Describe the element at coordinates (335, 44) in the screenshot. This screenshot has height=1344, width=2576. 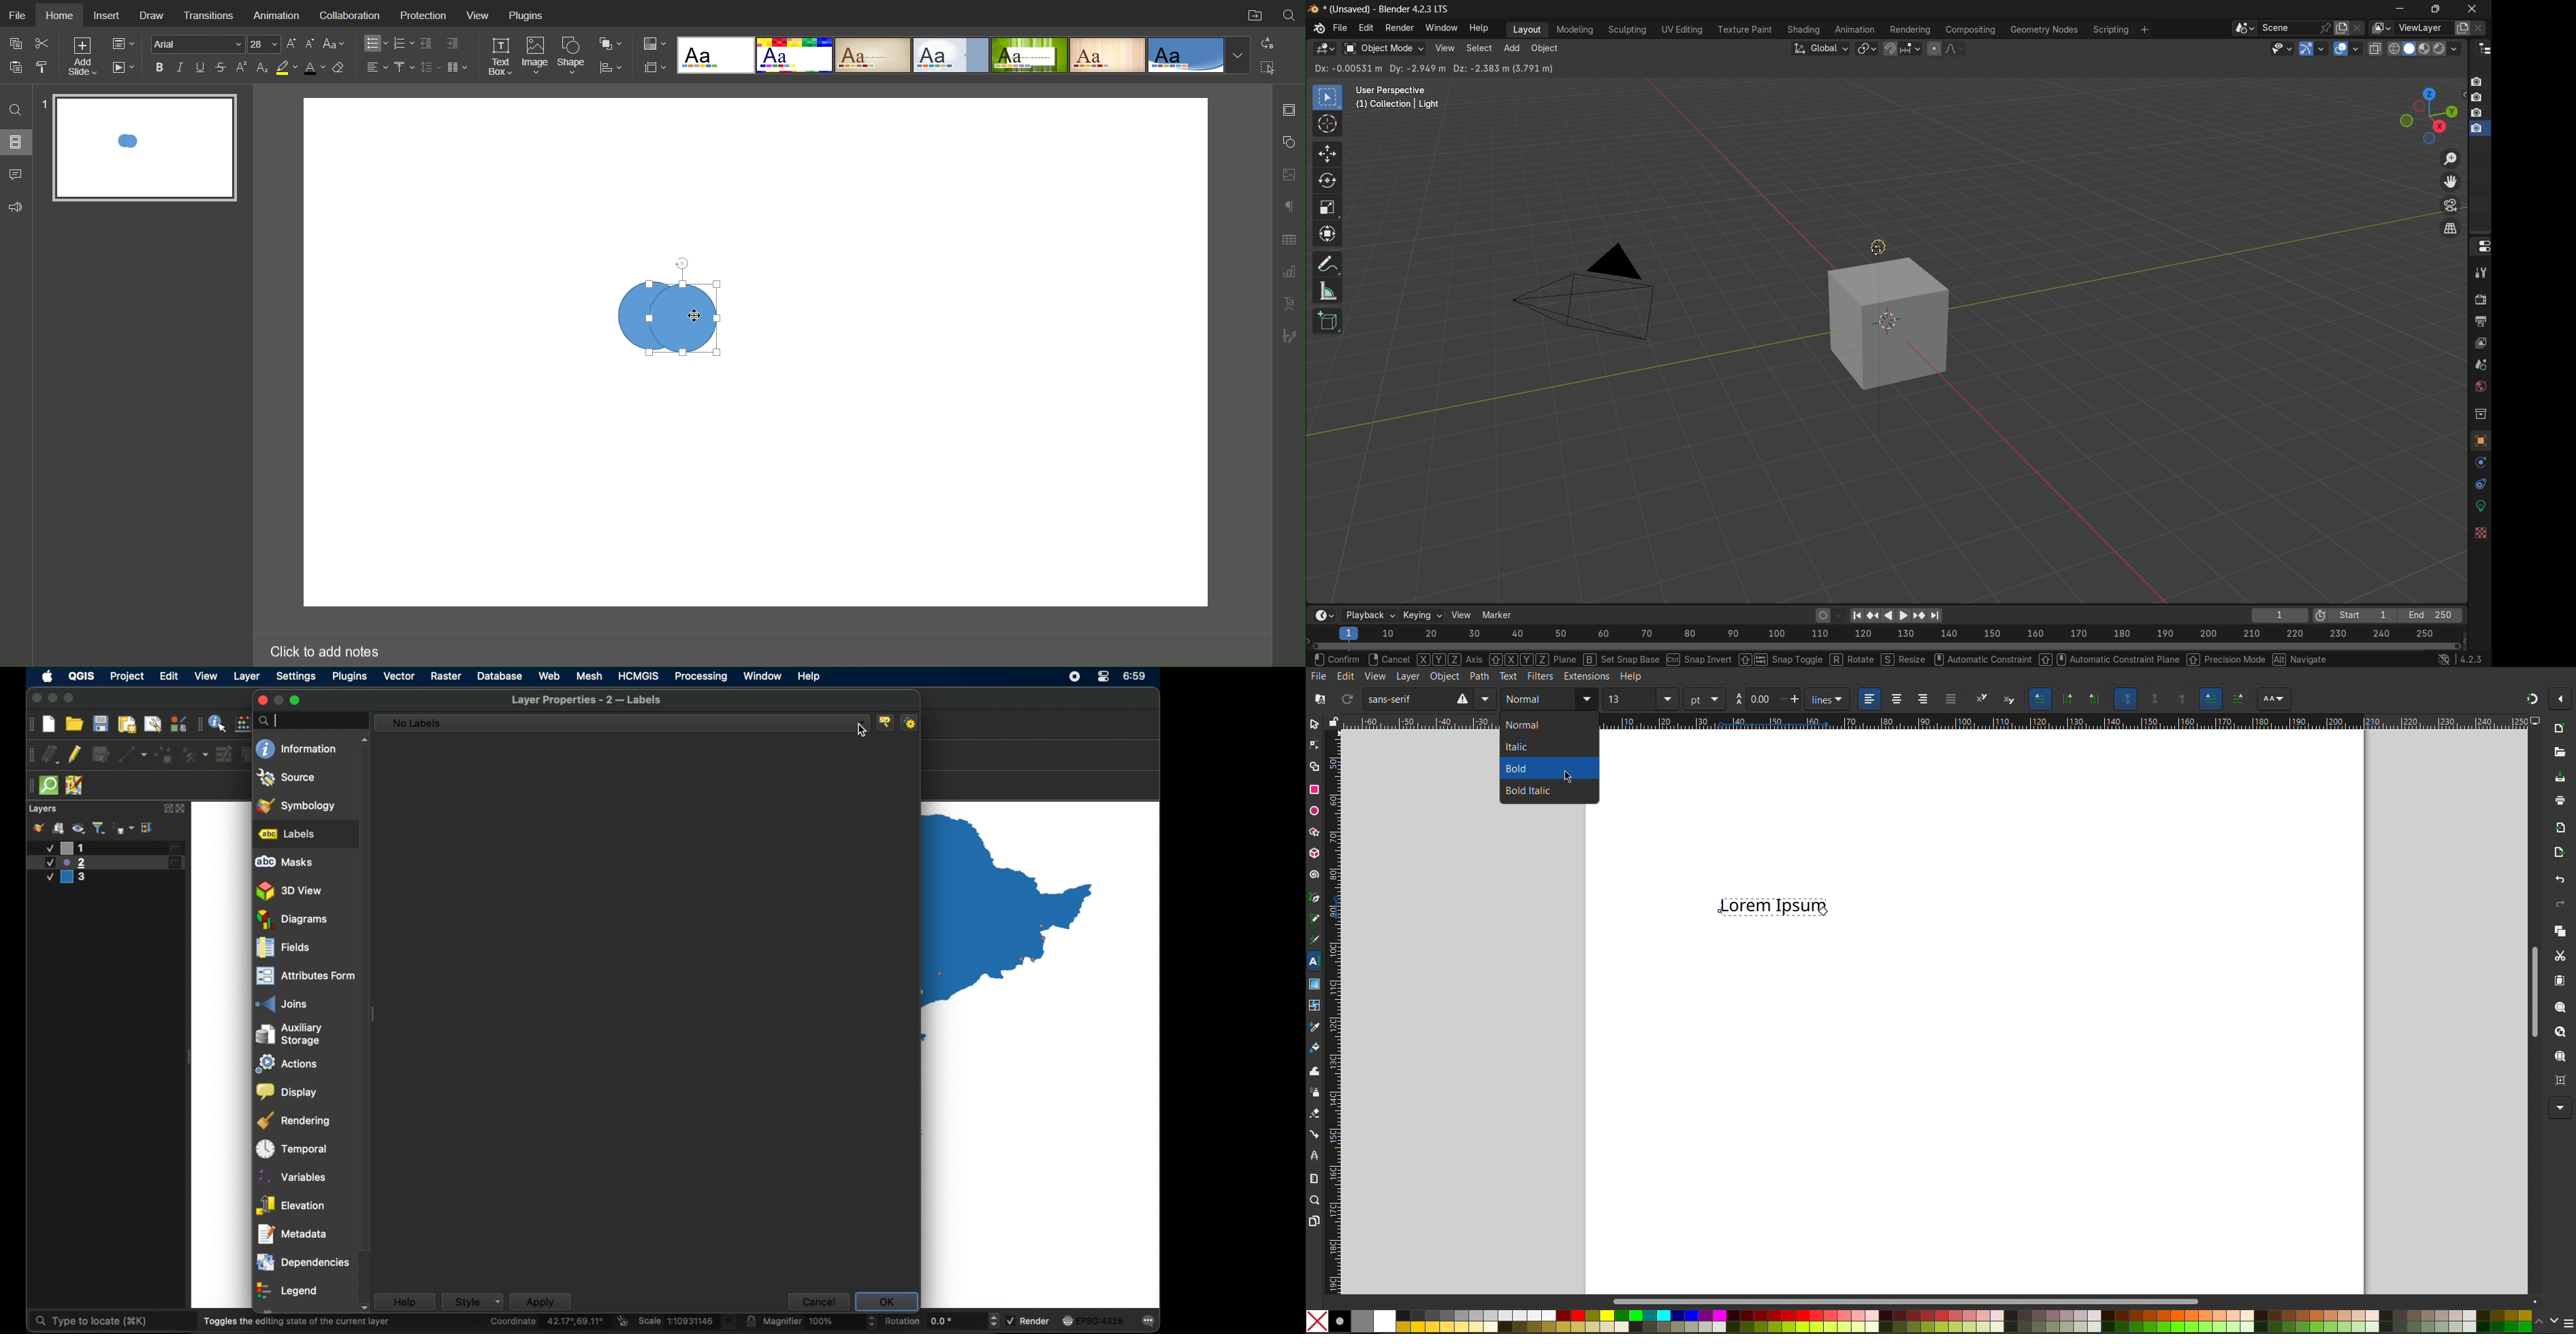
I see `Font Case` at that location.